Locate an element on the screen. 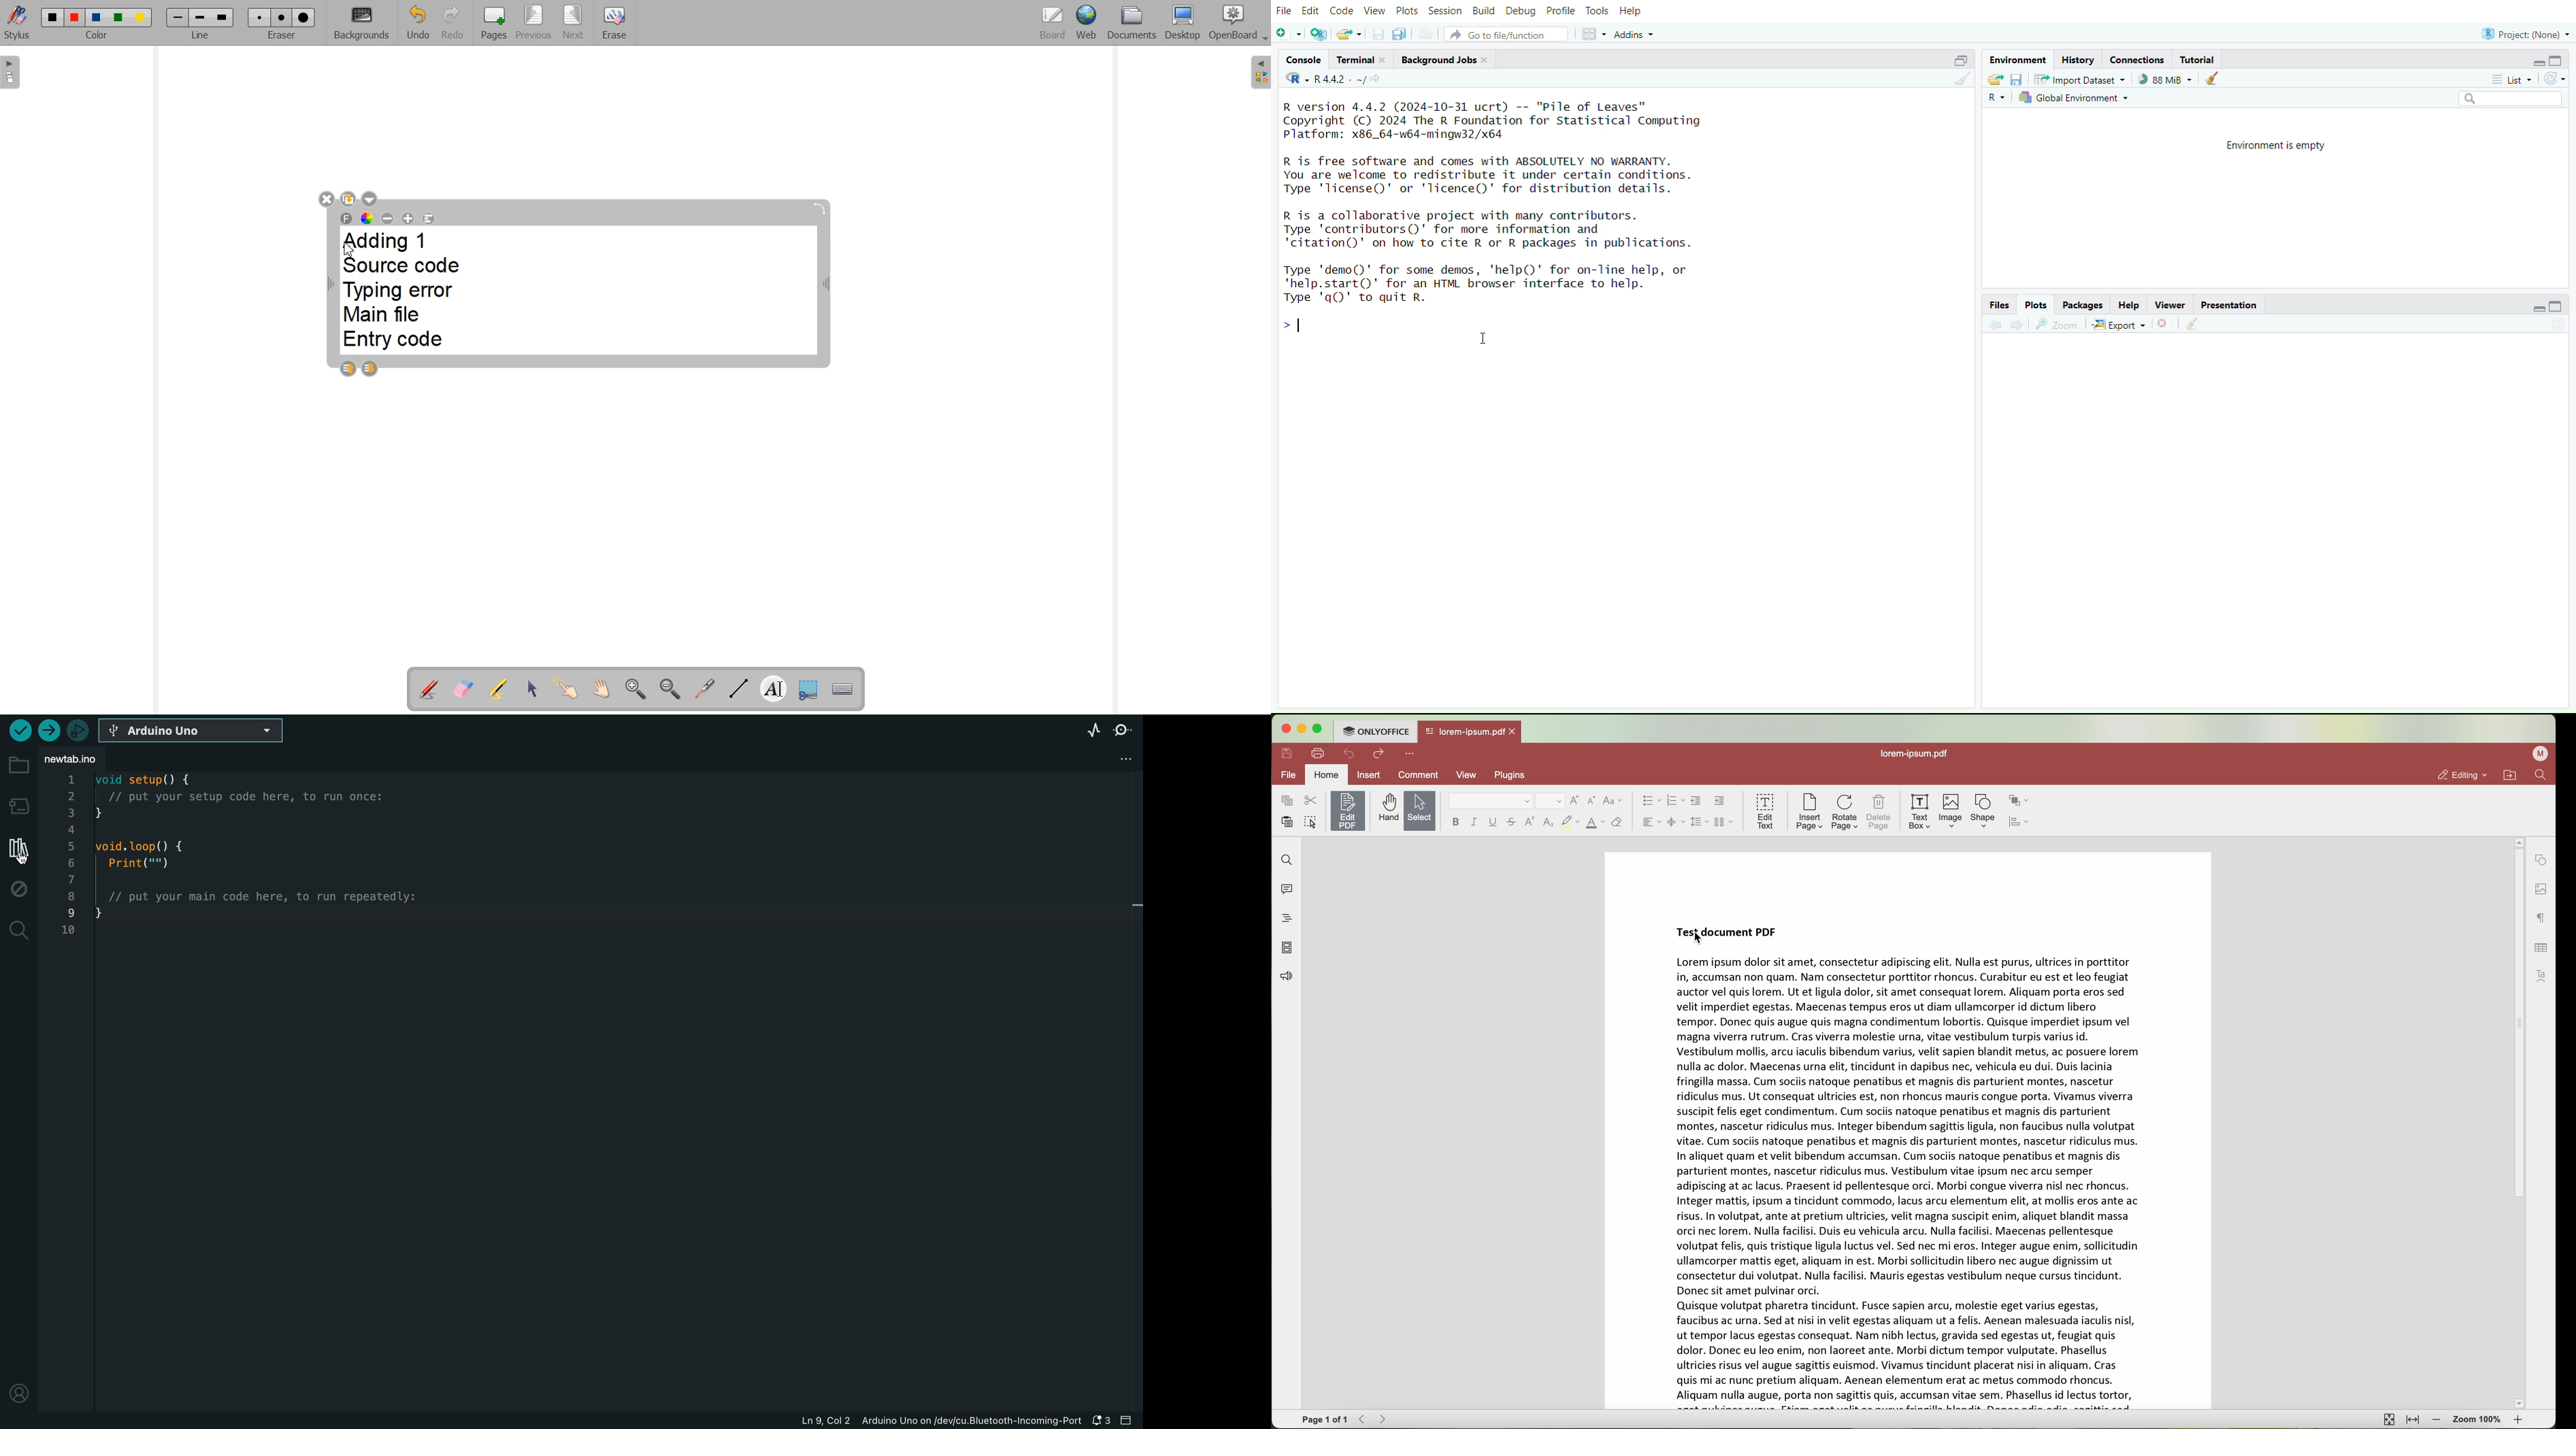  build is located at coordinates (1482, 12).